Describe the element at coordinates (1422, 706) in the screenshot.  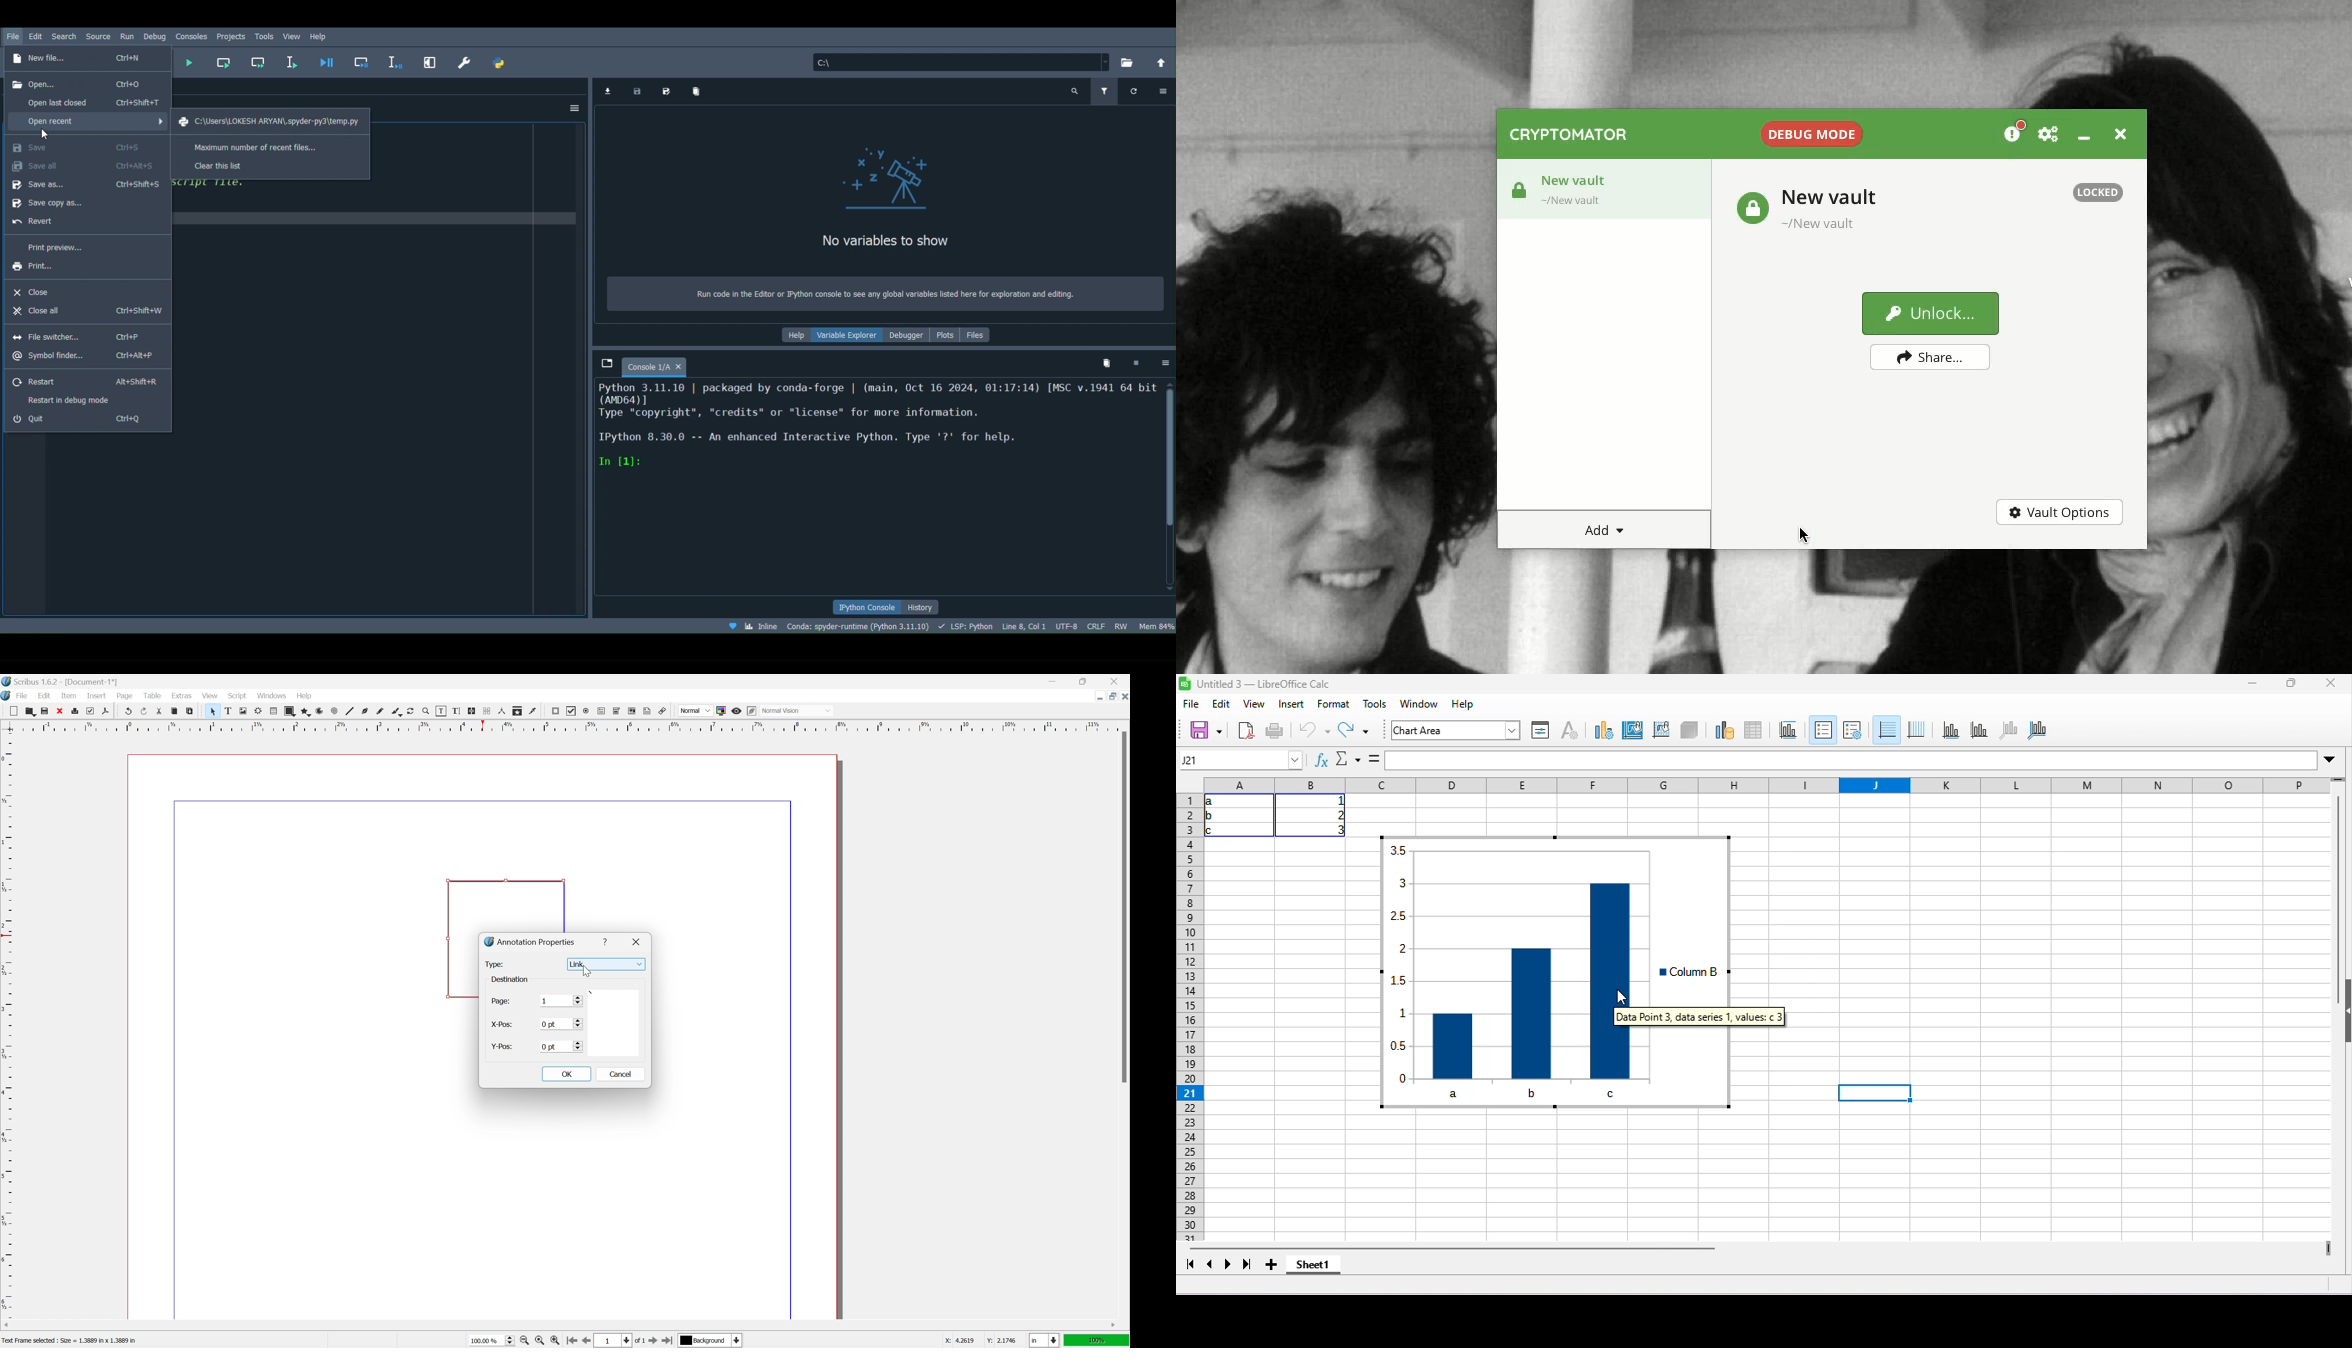
I see `window` at that location.